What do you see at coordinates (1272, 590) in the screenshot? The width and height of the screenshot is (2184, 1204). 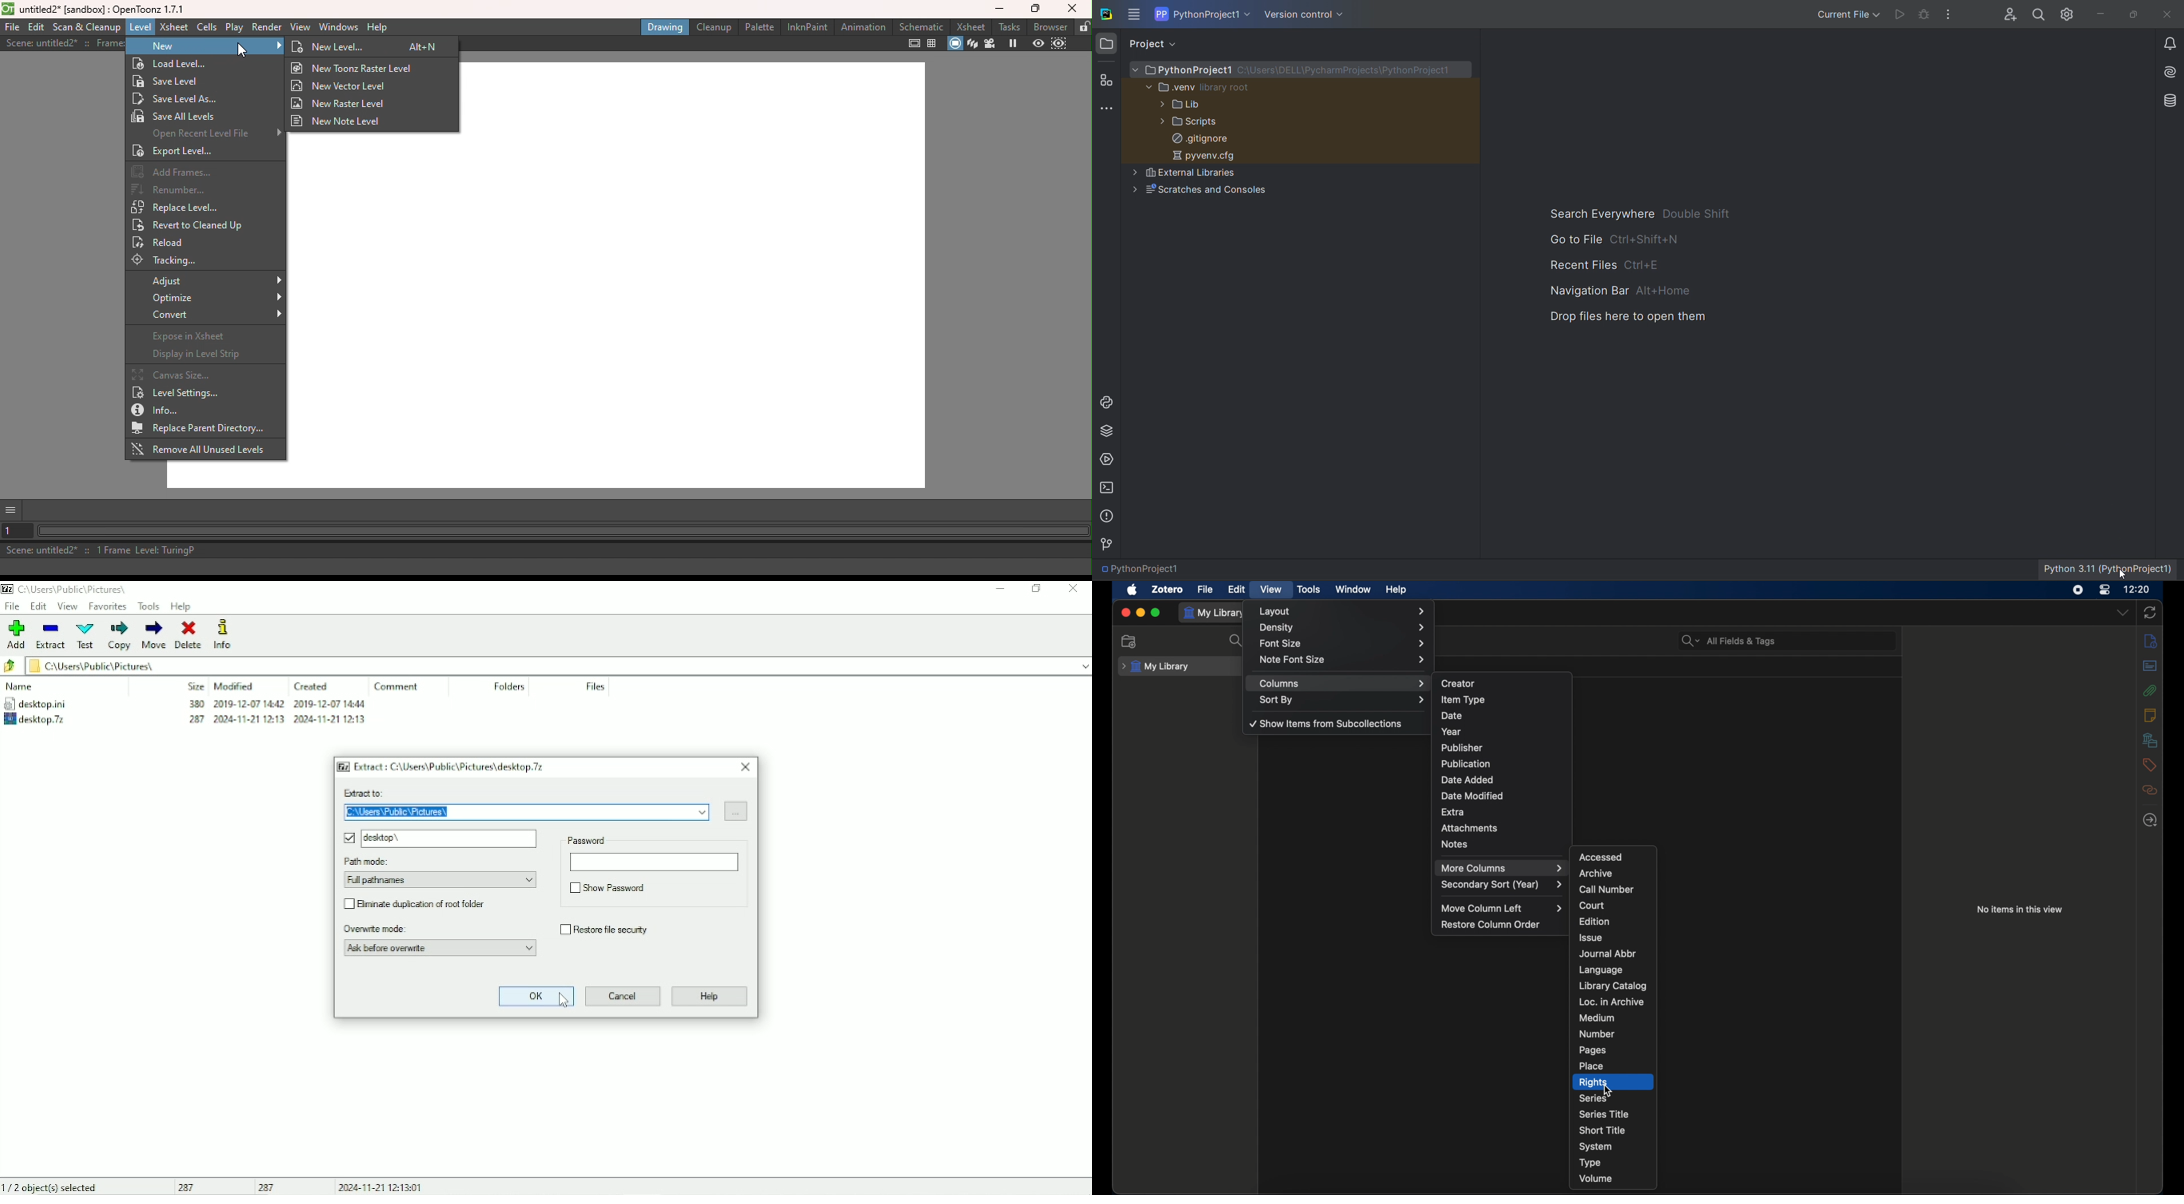 I see `view` at bounding box center [1272, 590].